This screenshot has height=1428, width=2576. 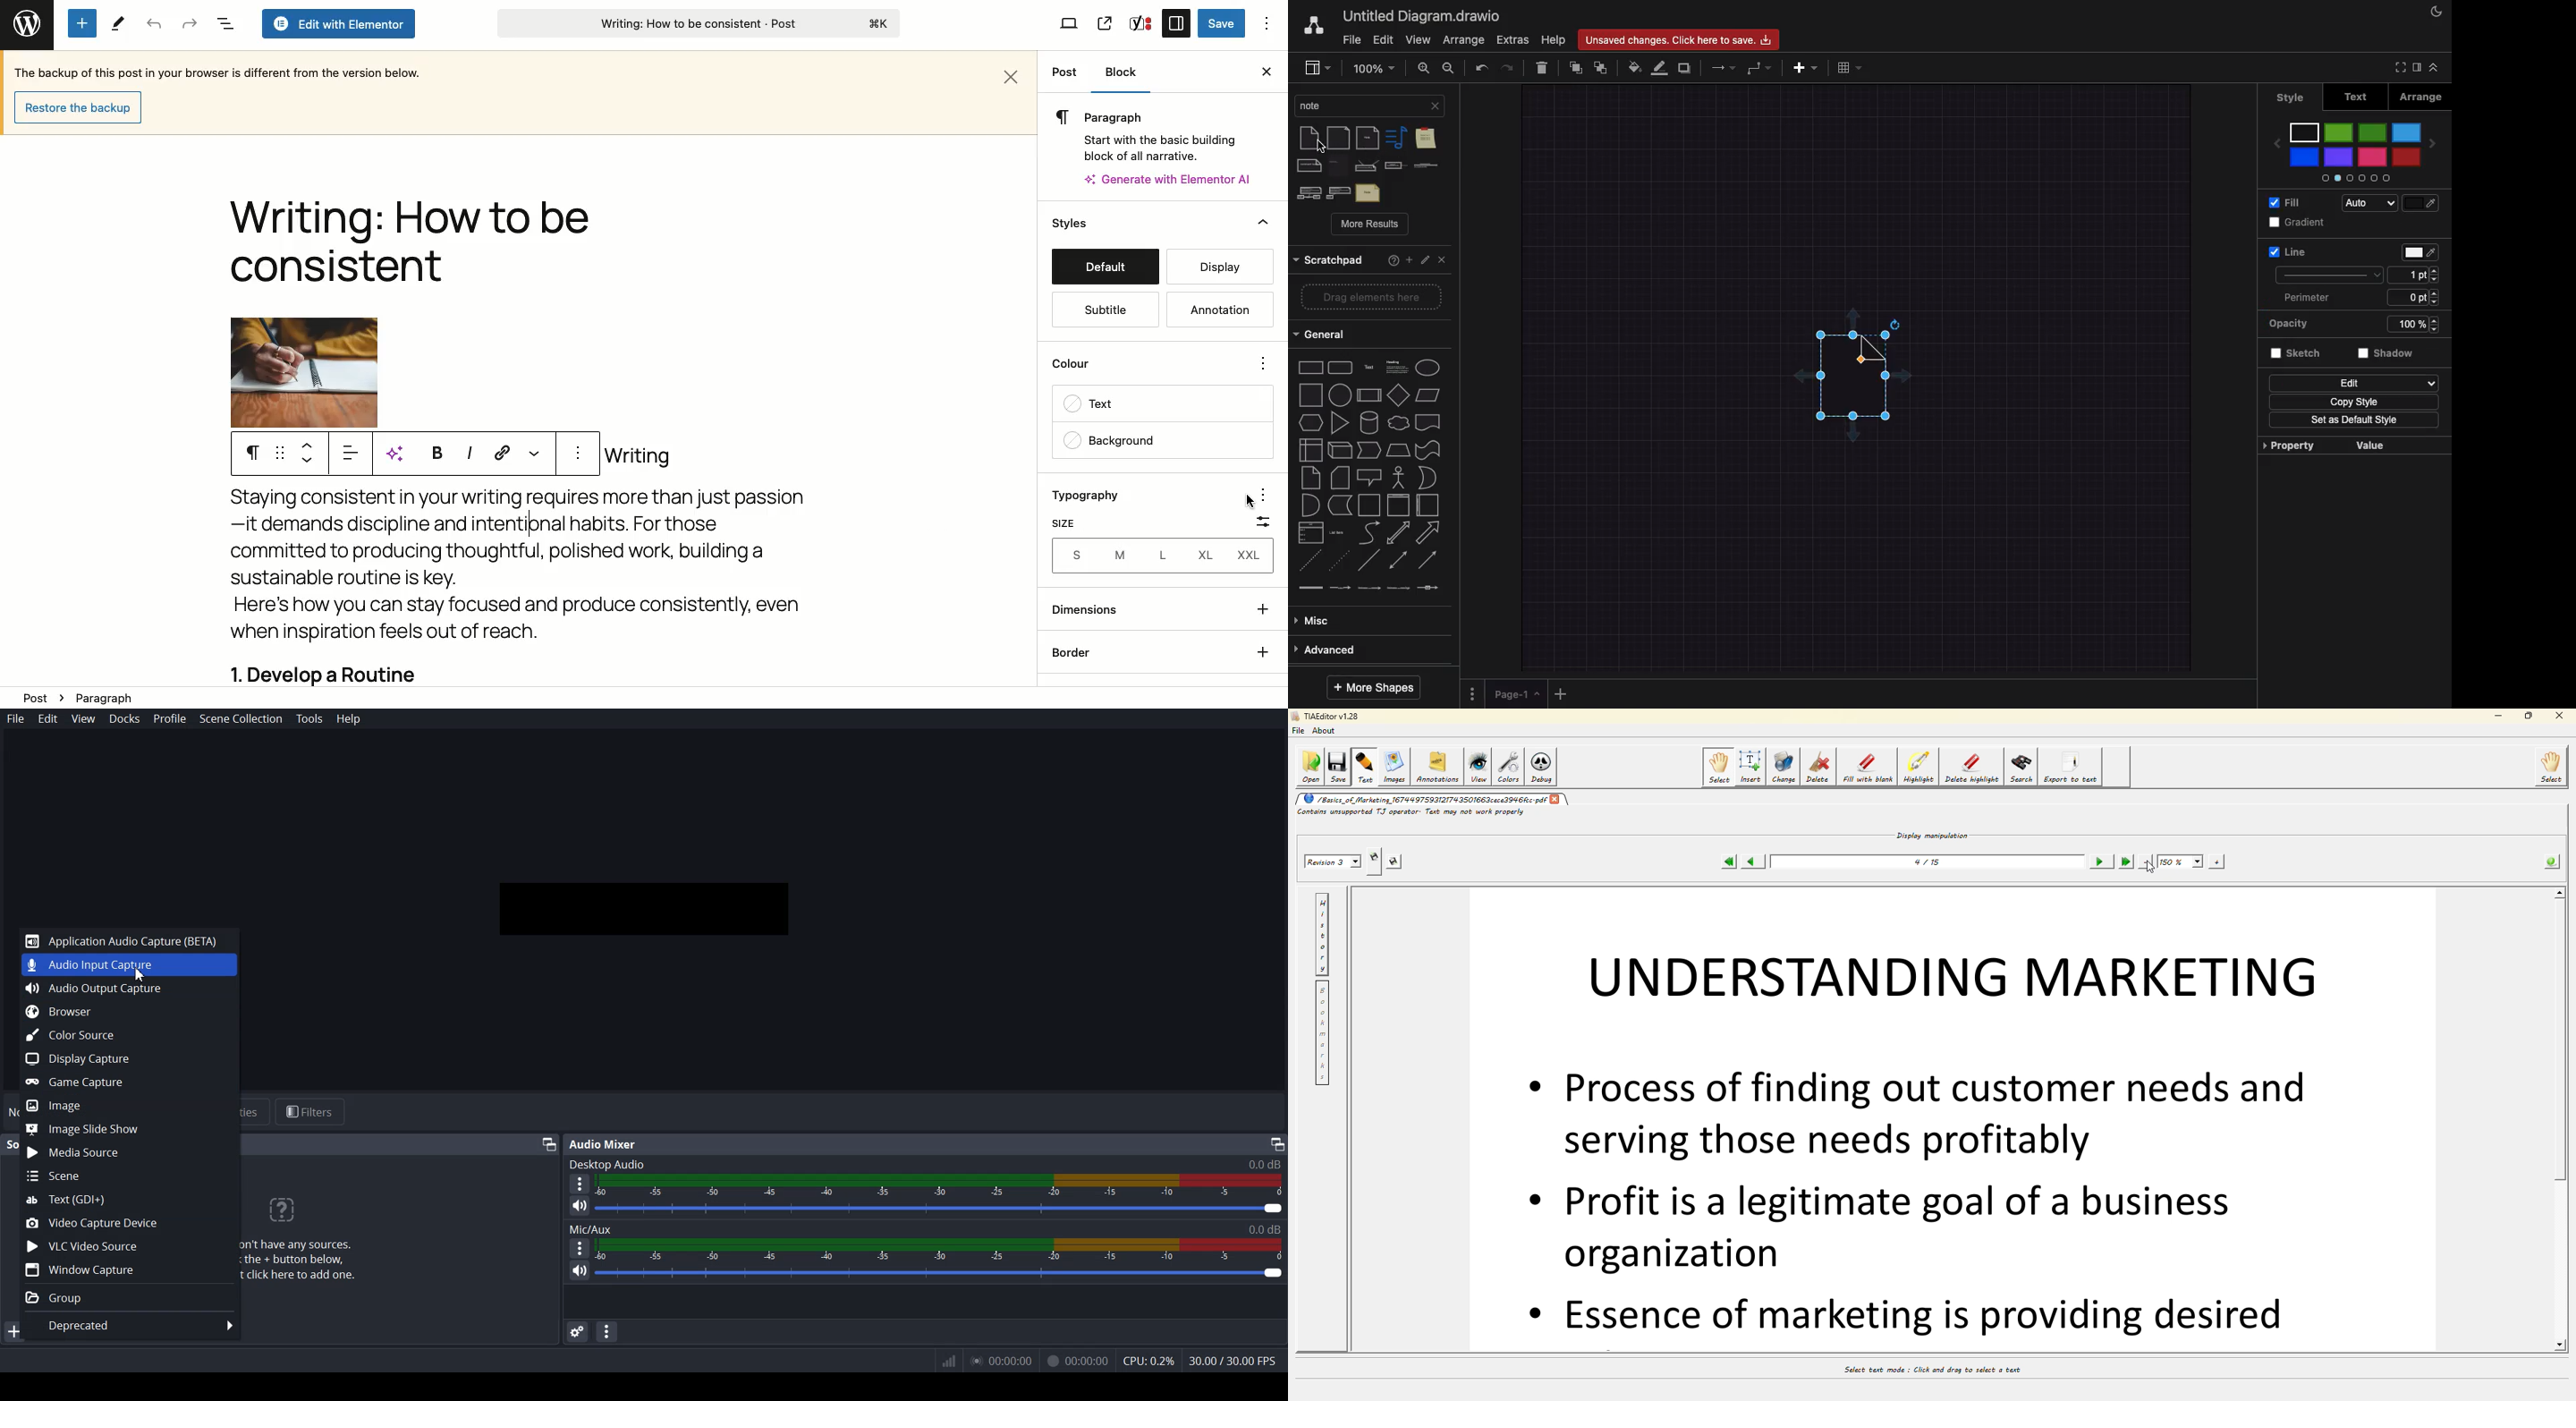 I want to click on Untitled Diagram.draw.io, so click(x=1424, y=15).